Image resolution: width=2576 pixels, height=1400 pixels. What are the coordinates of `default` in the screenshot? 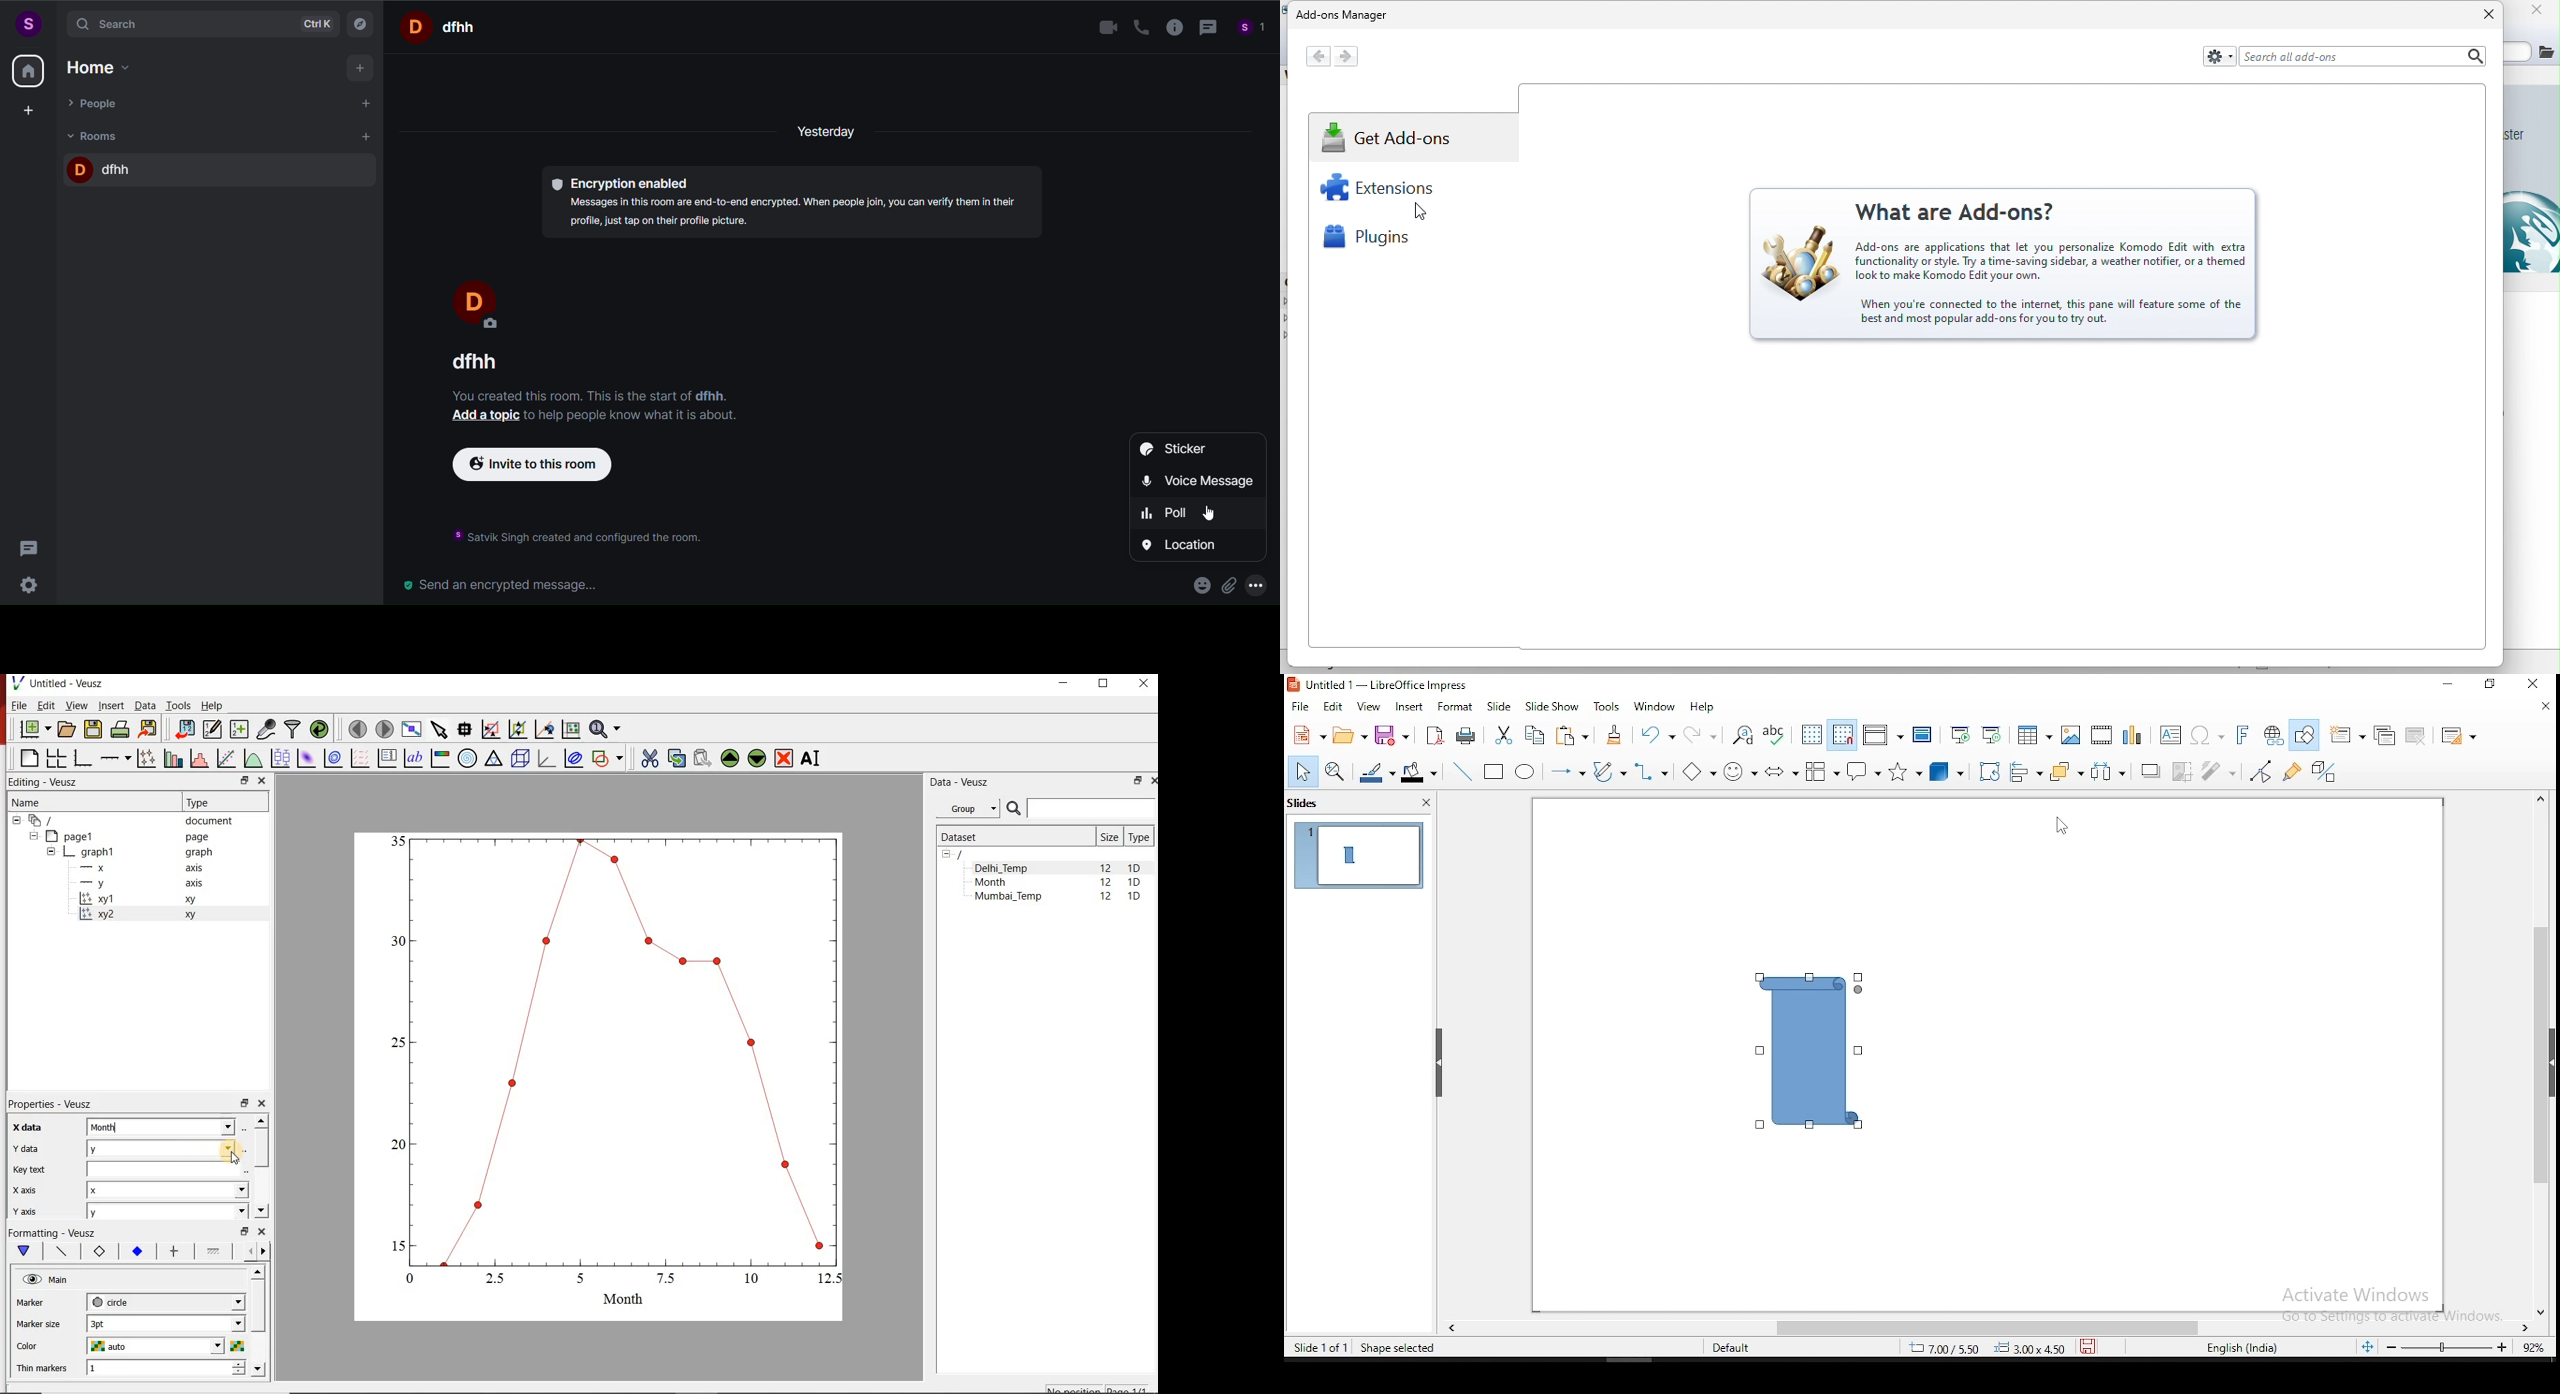 It's located at (1731, 1349).